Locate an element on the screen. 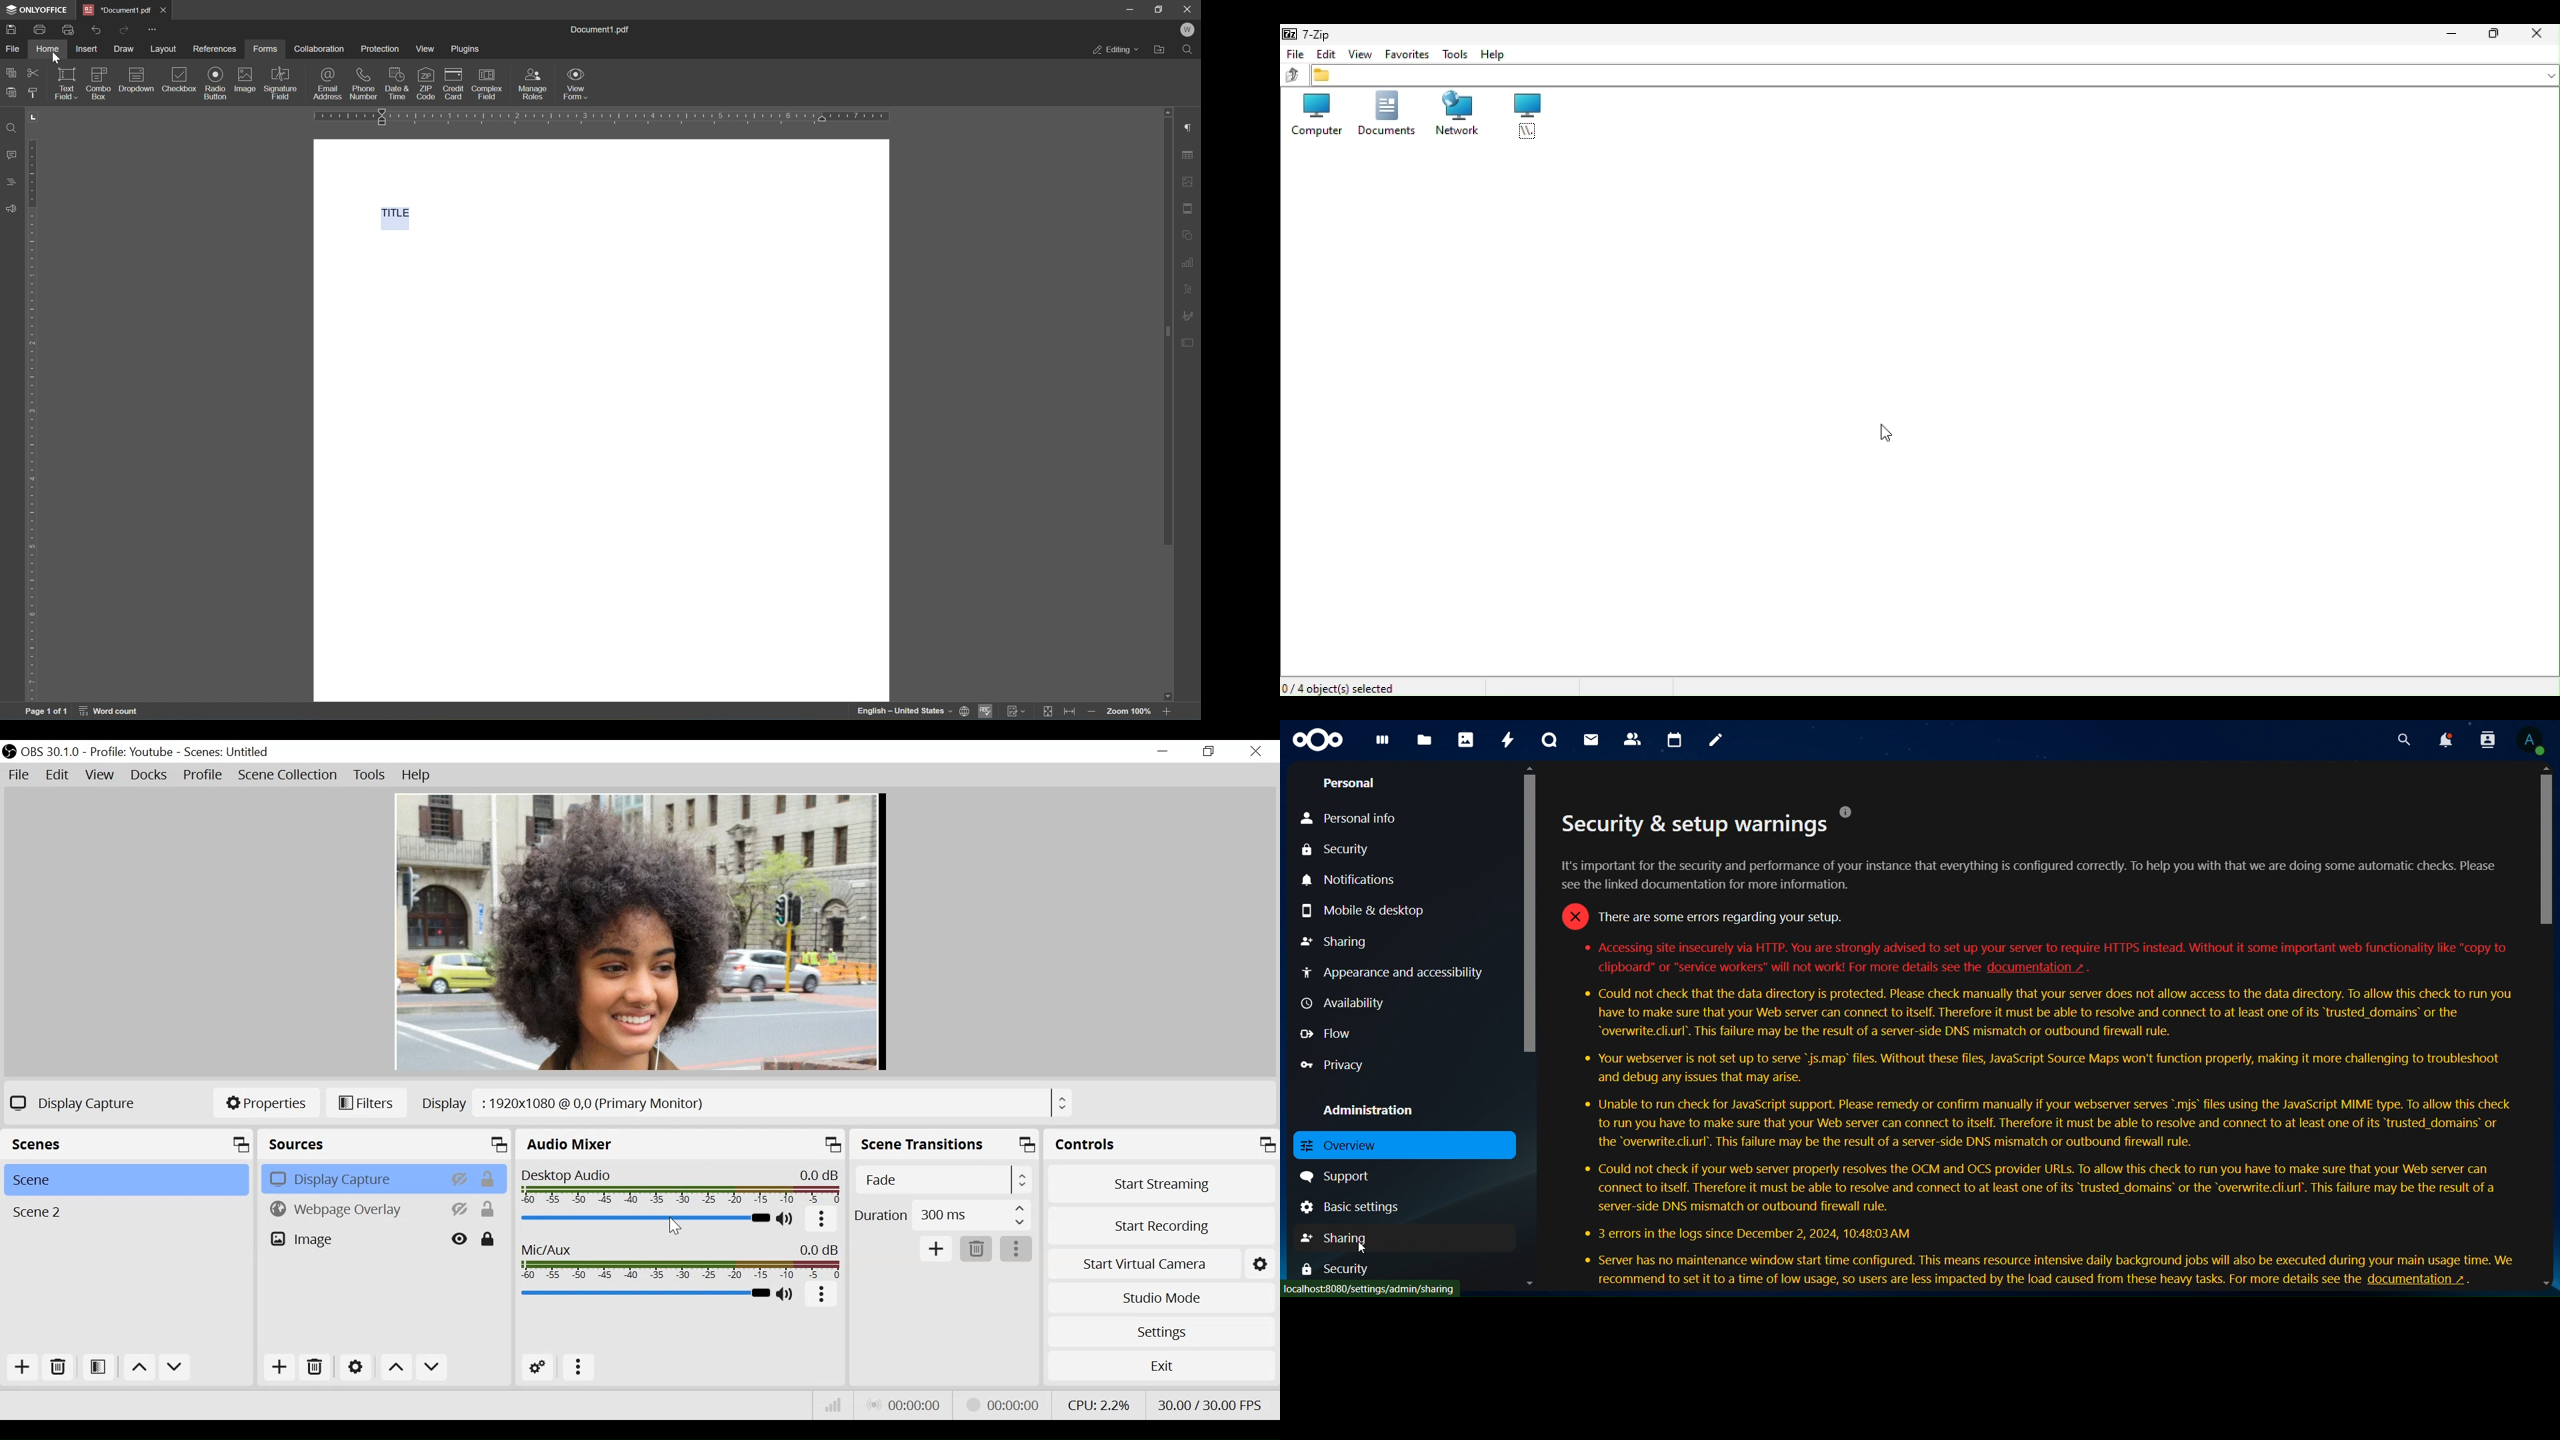 The image size is (2576, 1456). photos is located at coordinates (1465, 739).